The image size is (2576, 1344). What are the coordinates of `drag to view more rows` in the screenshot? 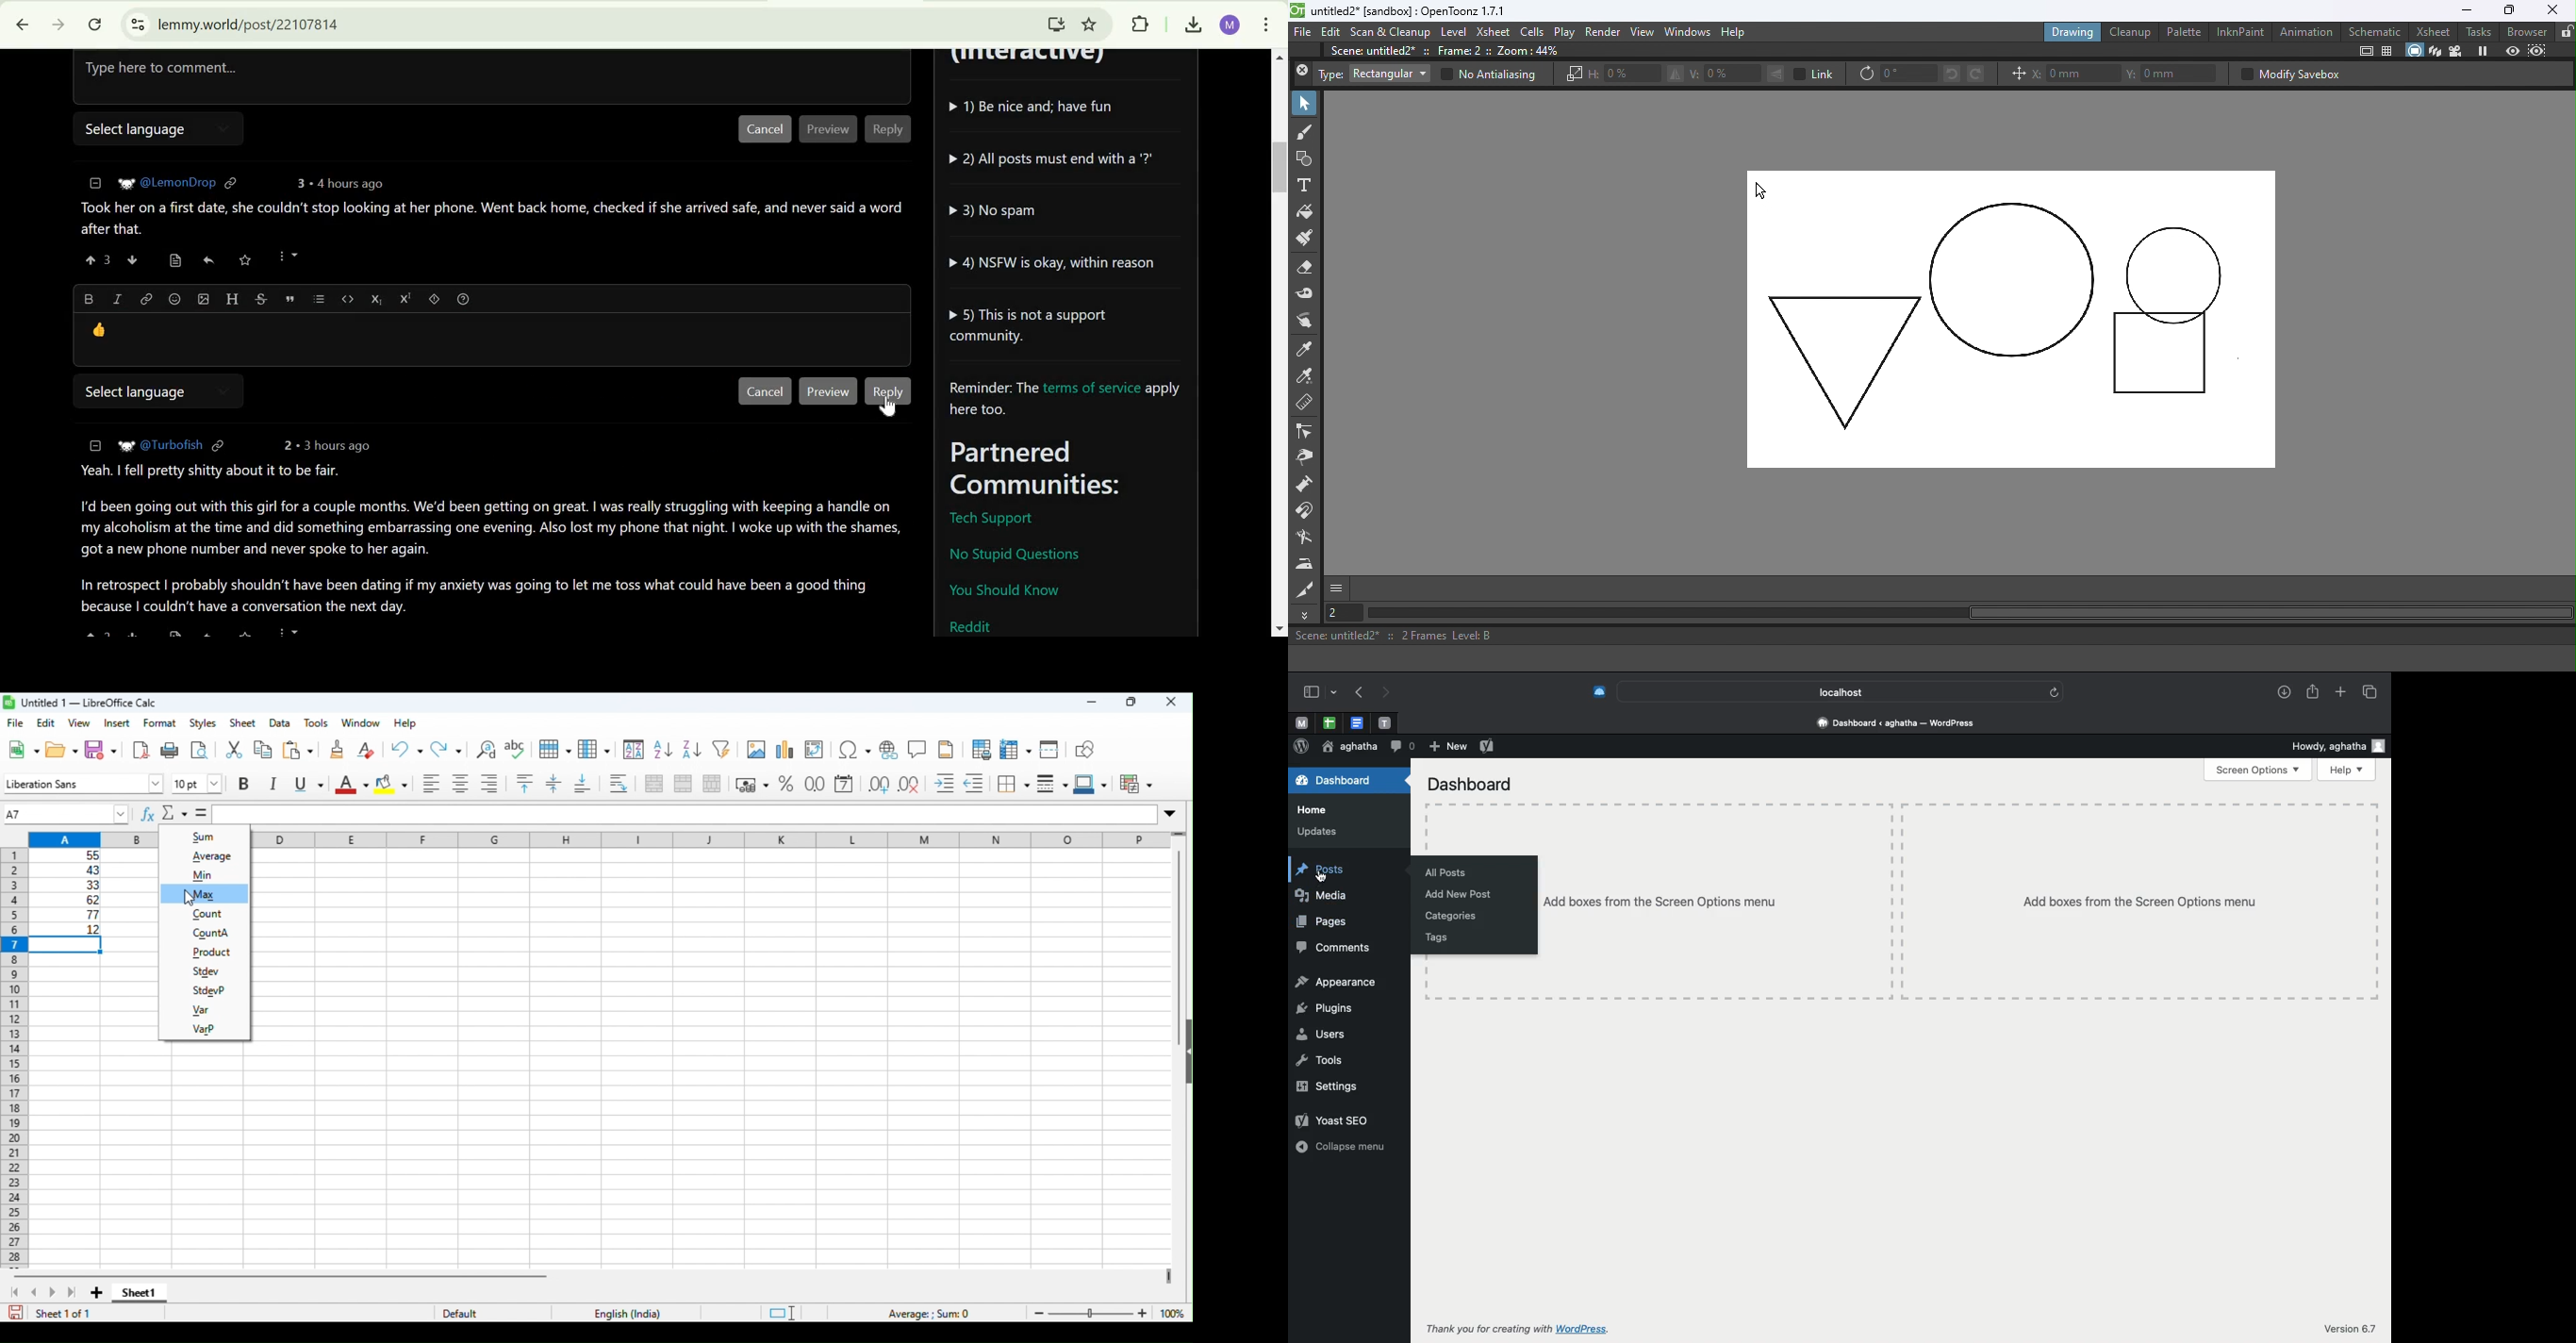 It's located at (1180, 834).